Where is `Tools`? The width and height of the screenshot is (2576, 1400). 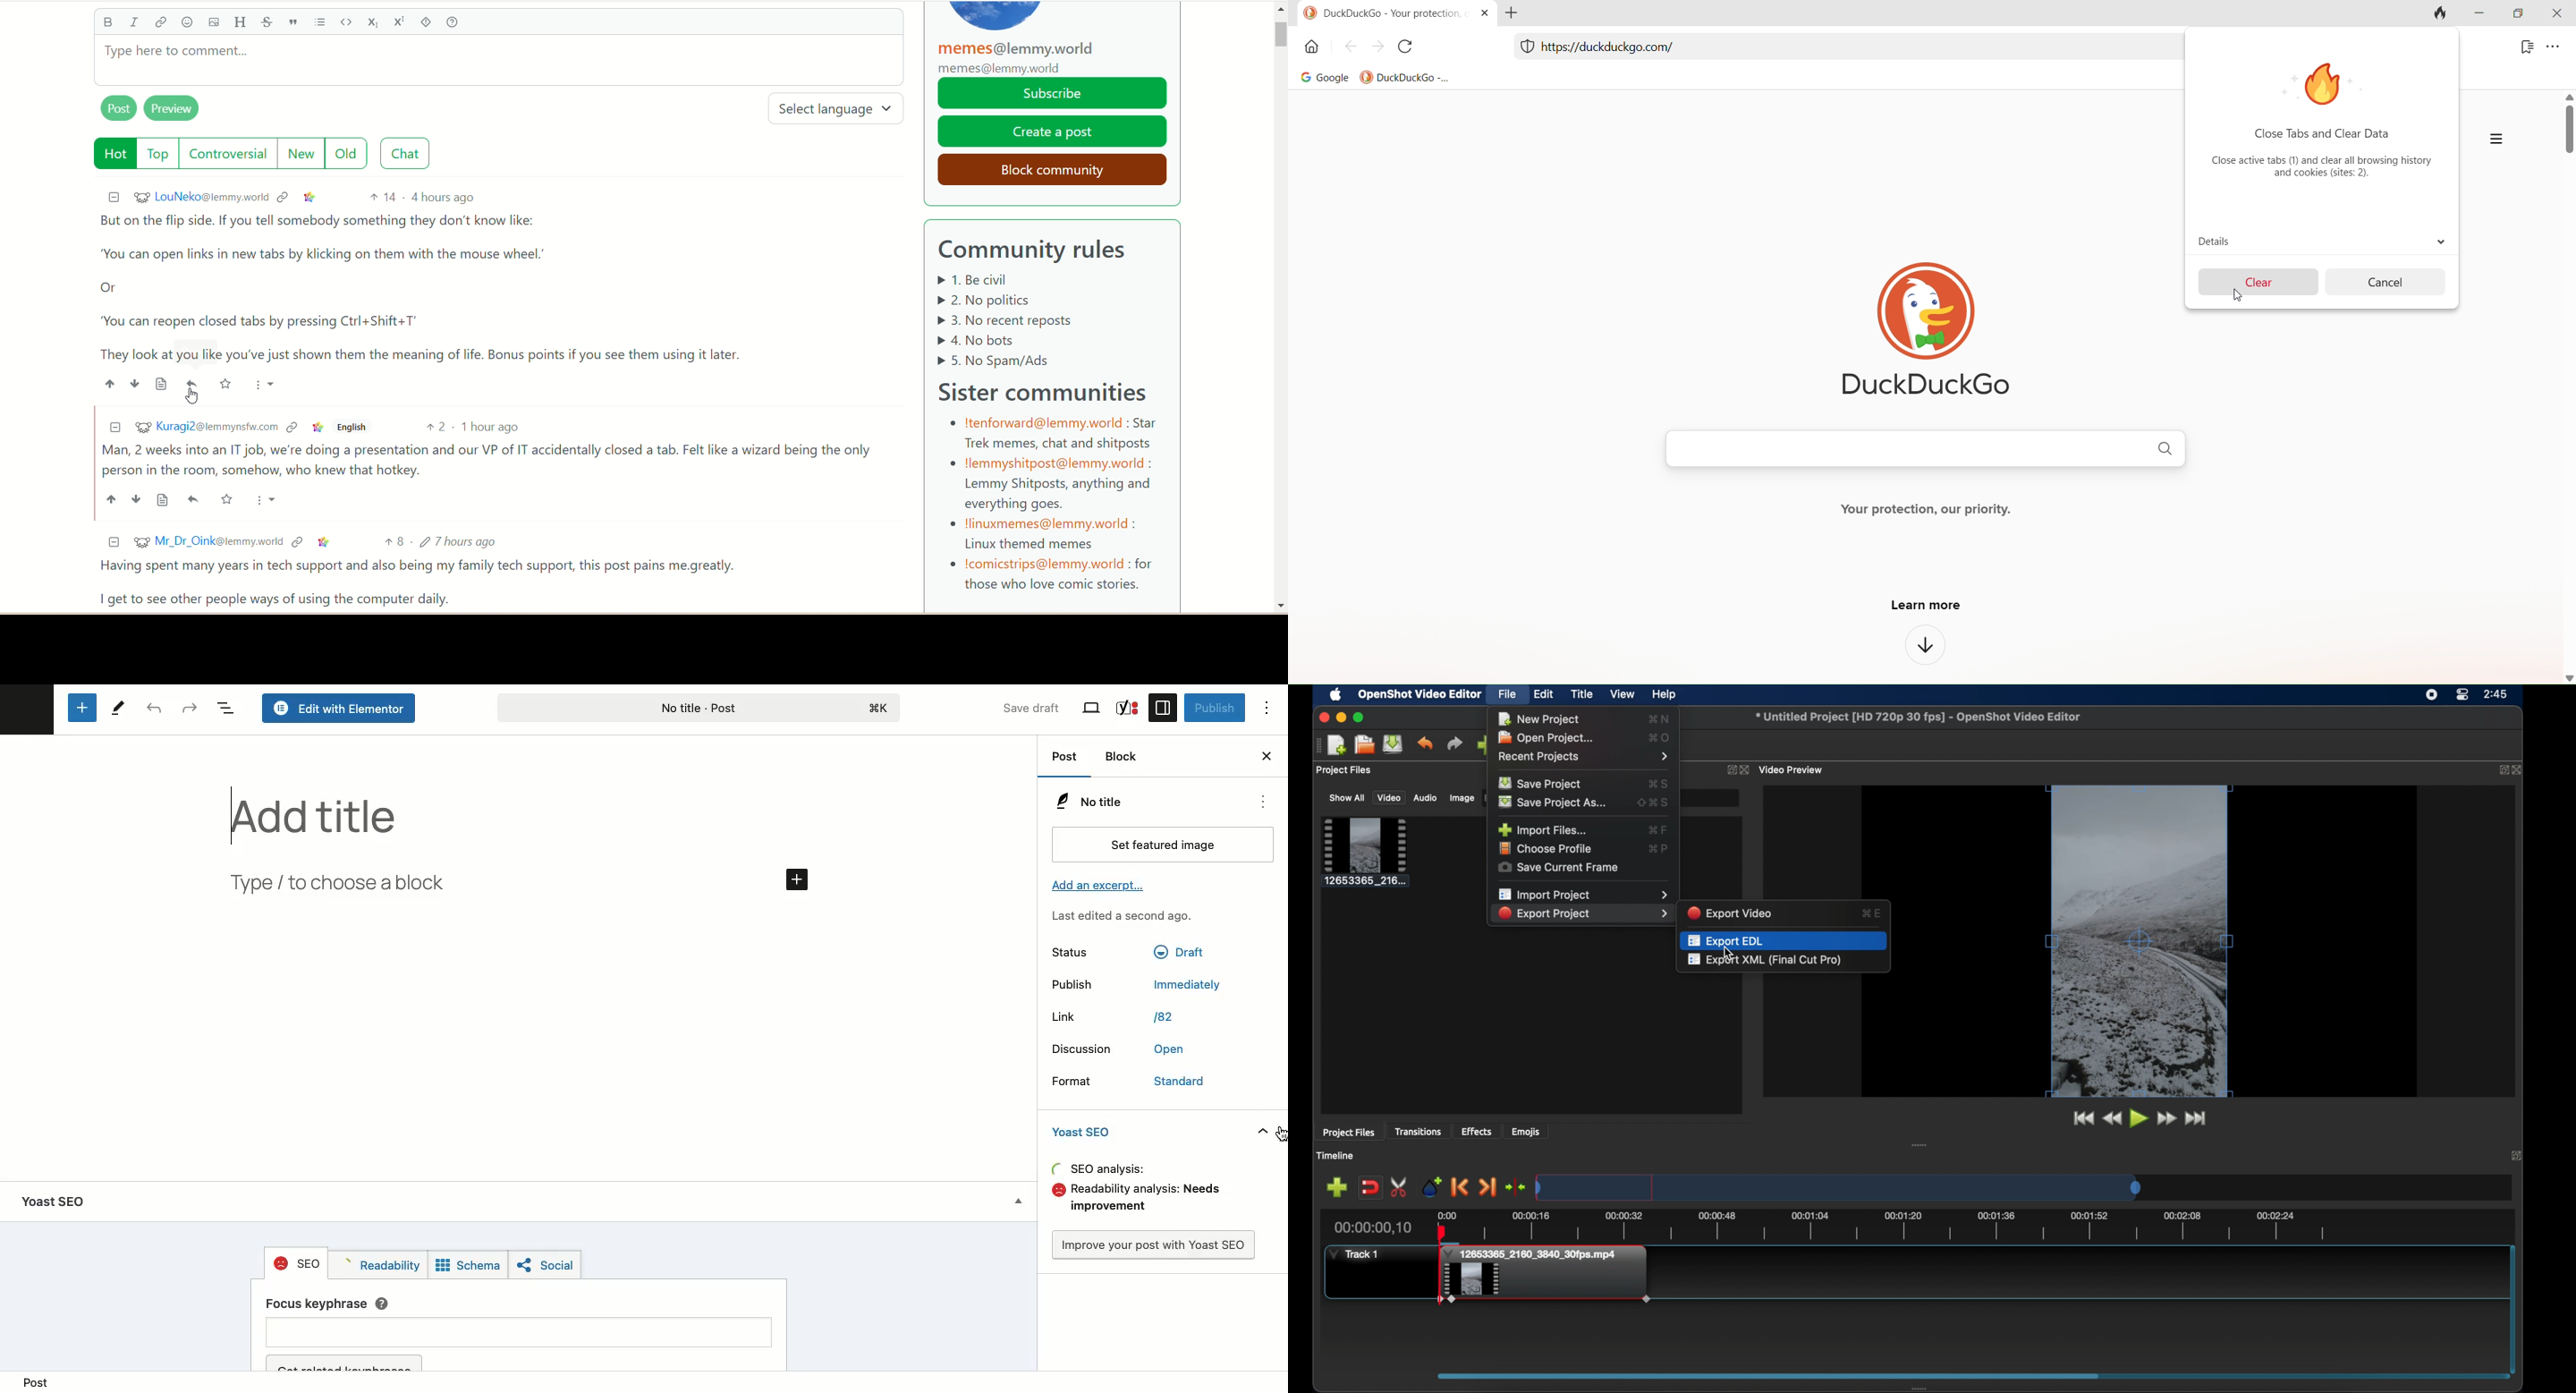
Tools is located at coordinates (119, 707).